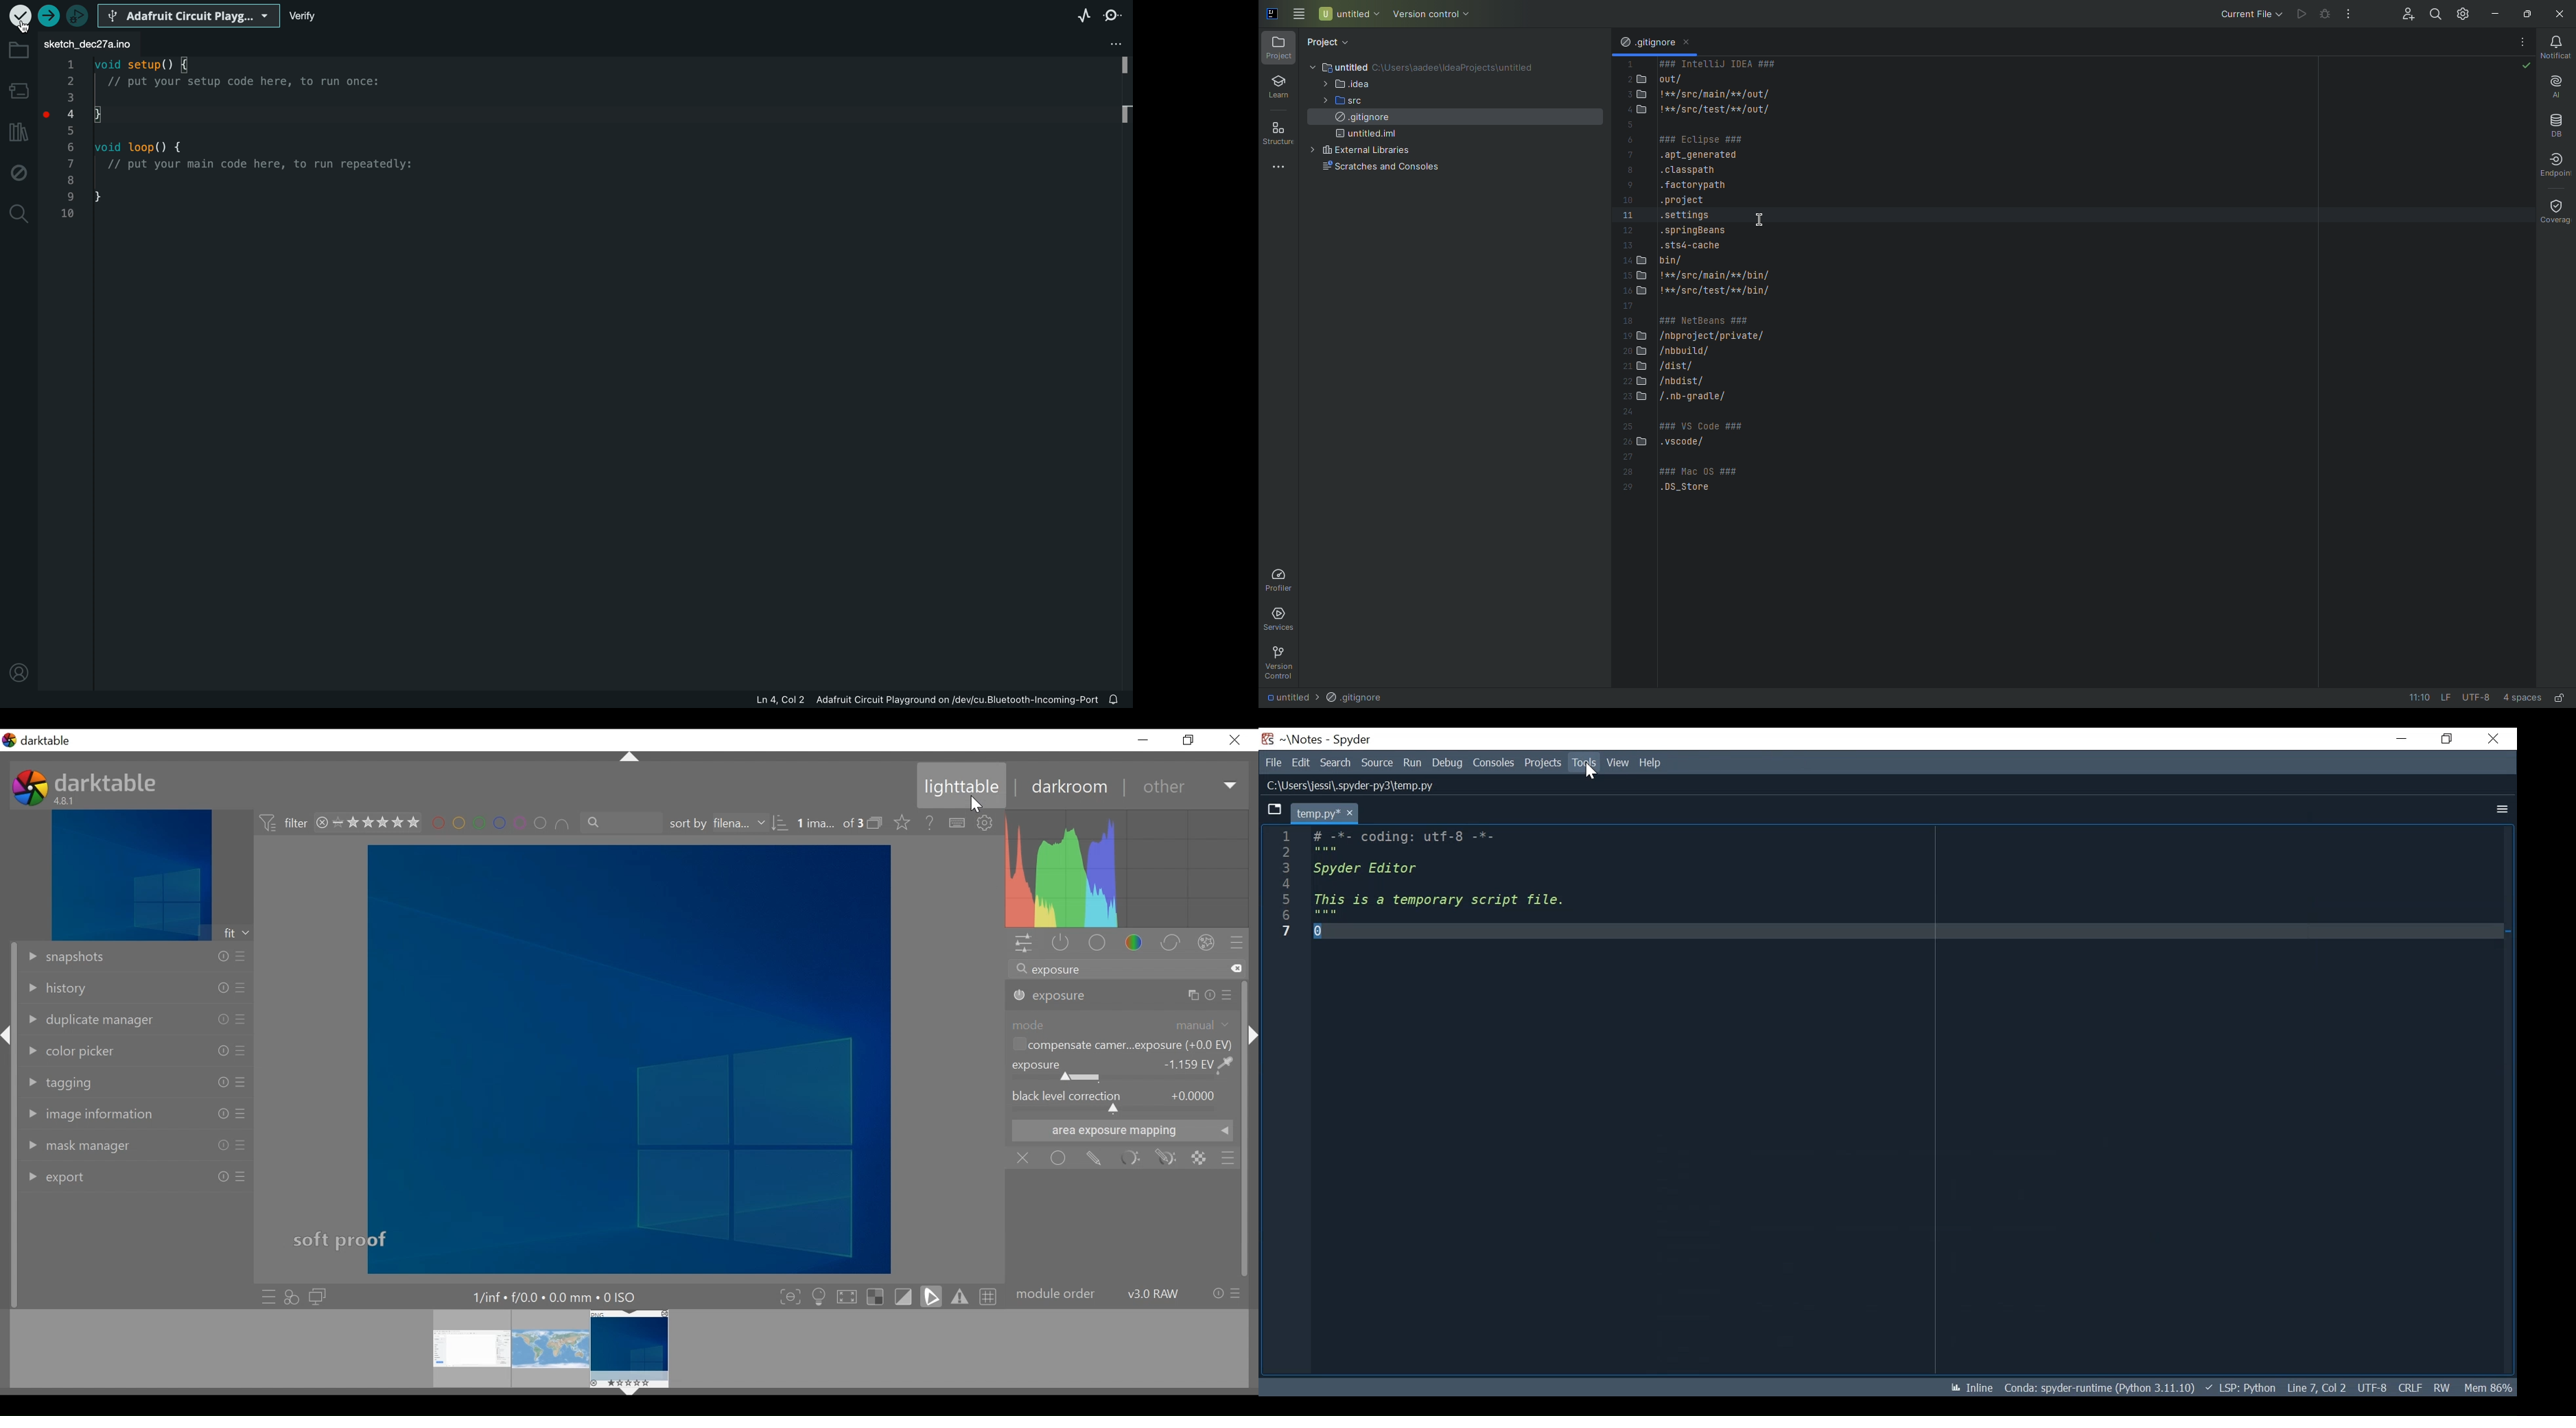 Image resolution: width=2576 pixels, height=1428 pixels. I want to click on version, so click(66, 800).